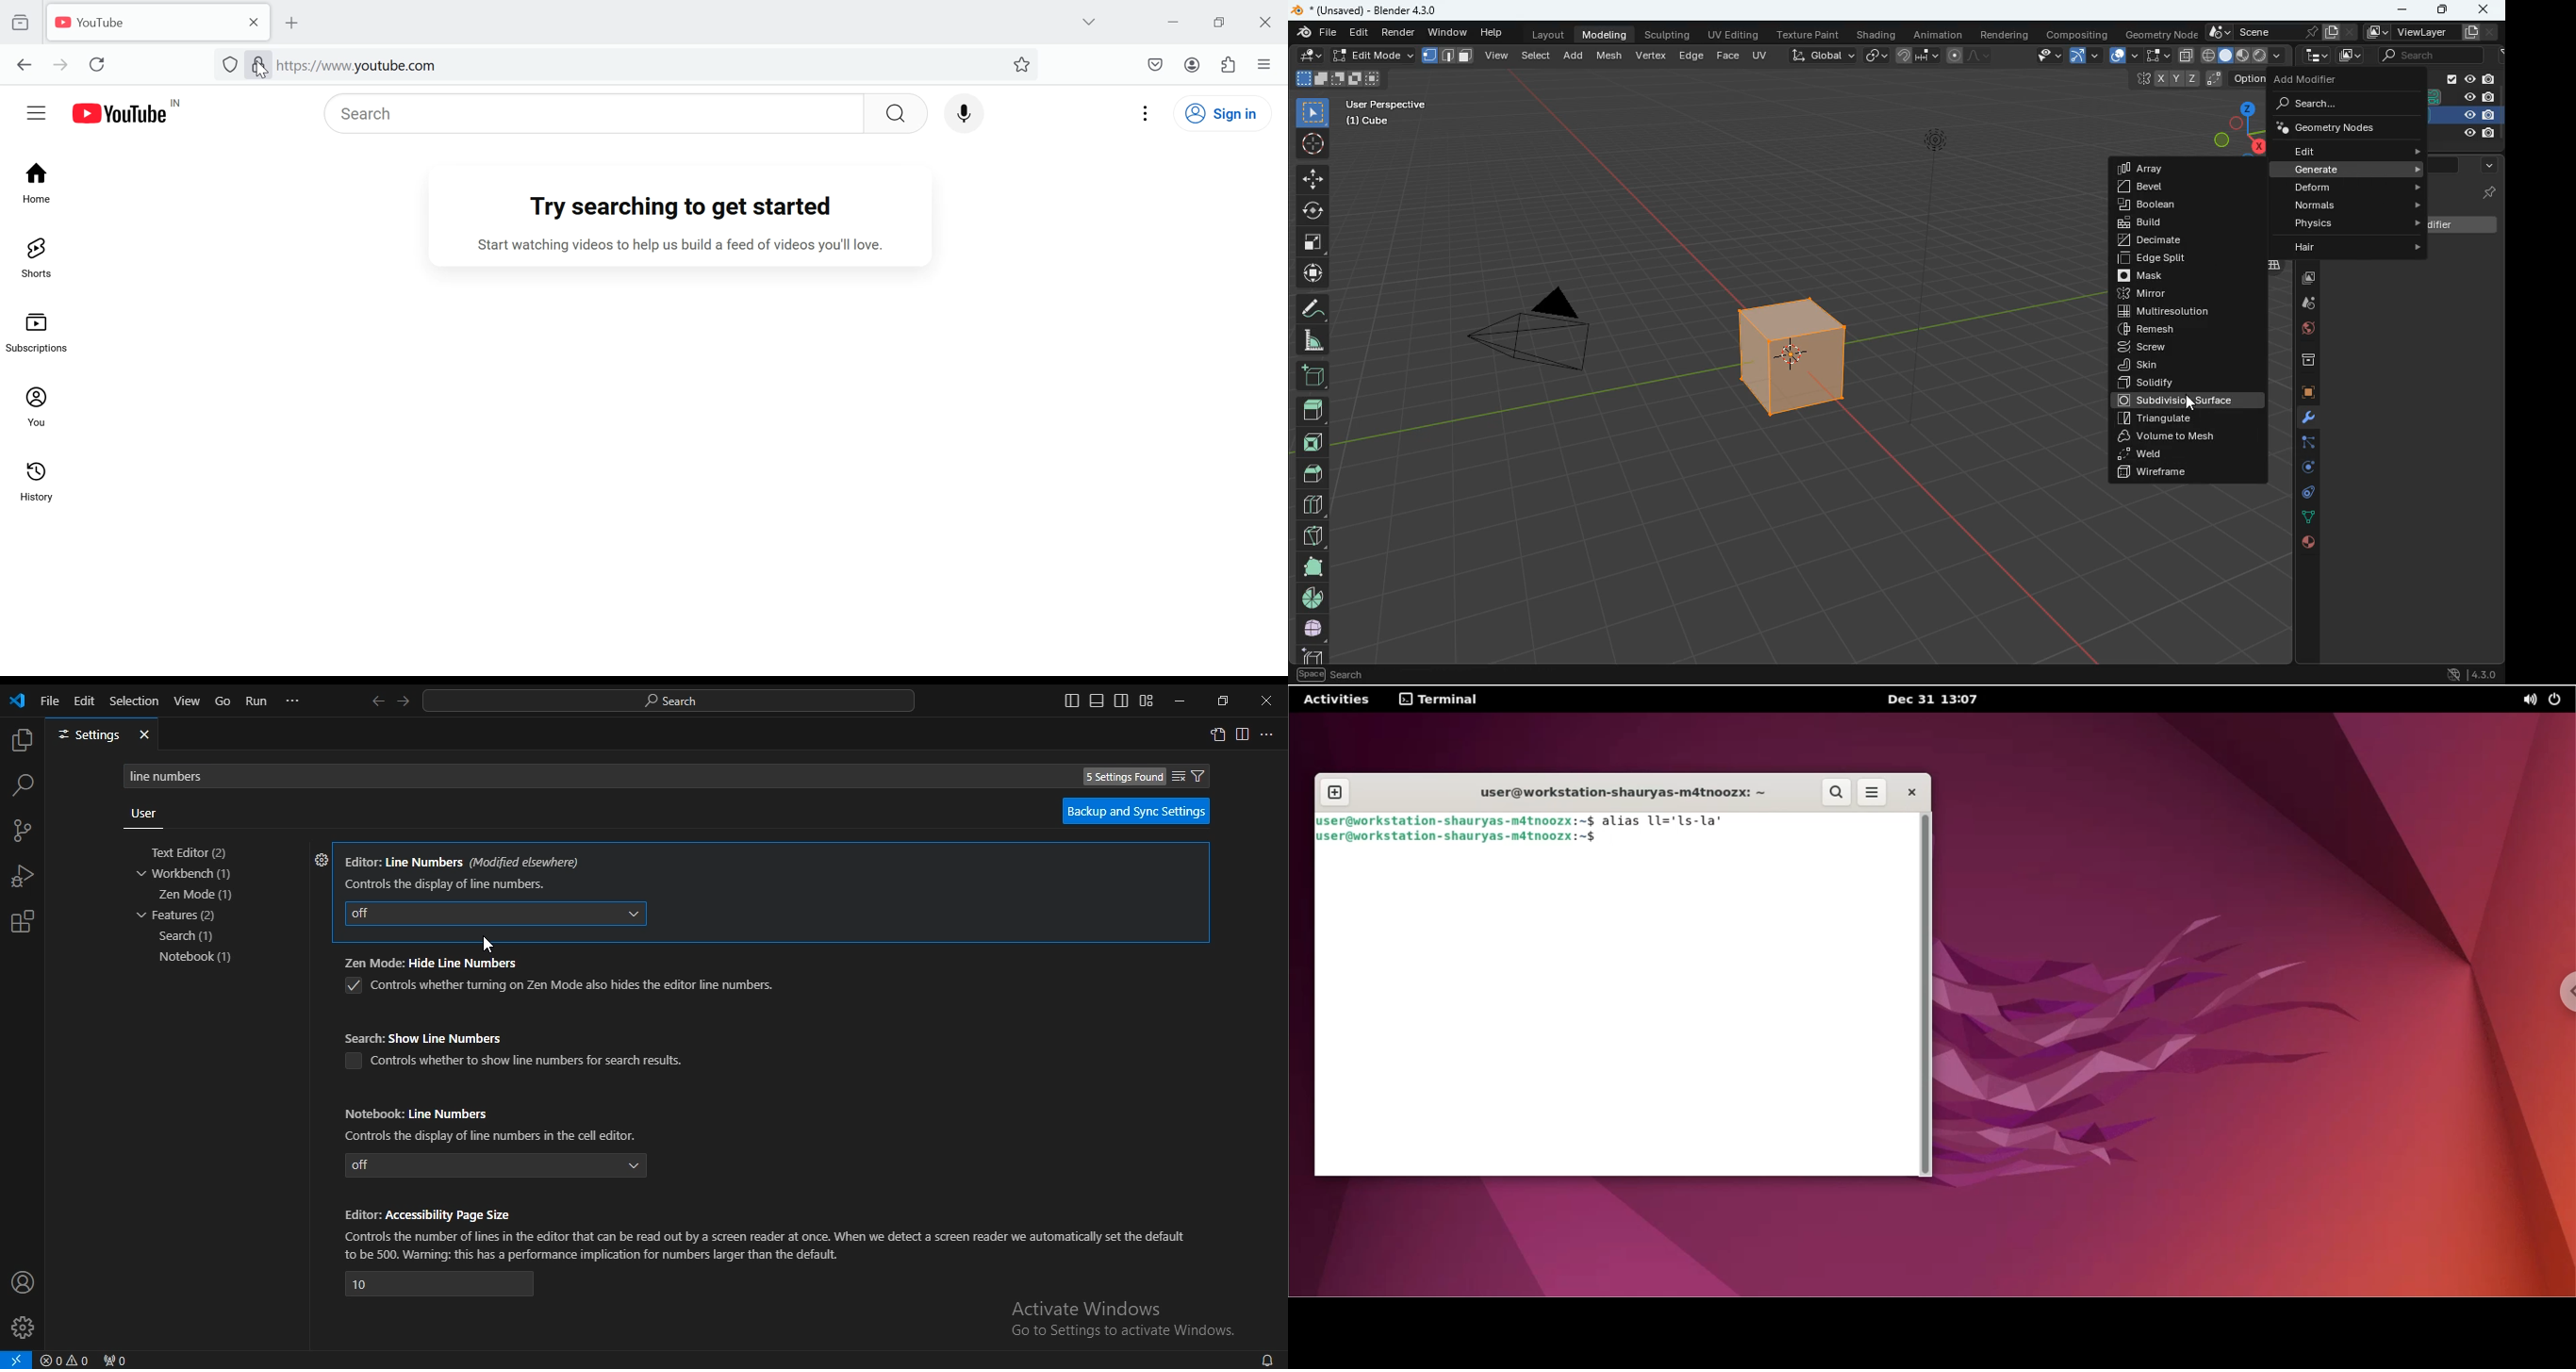  Describe the element at coordinates (101, 64) in the screenshot. I see `Reload` at that location.